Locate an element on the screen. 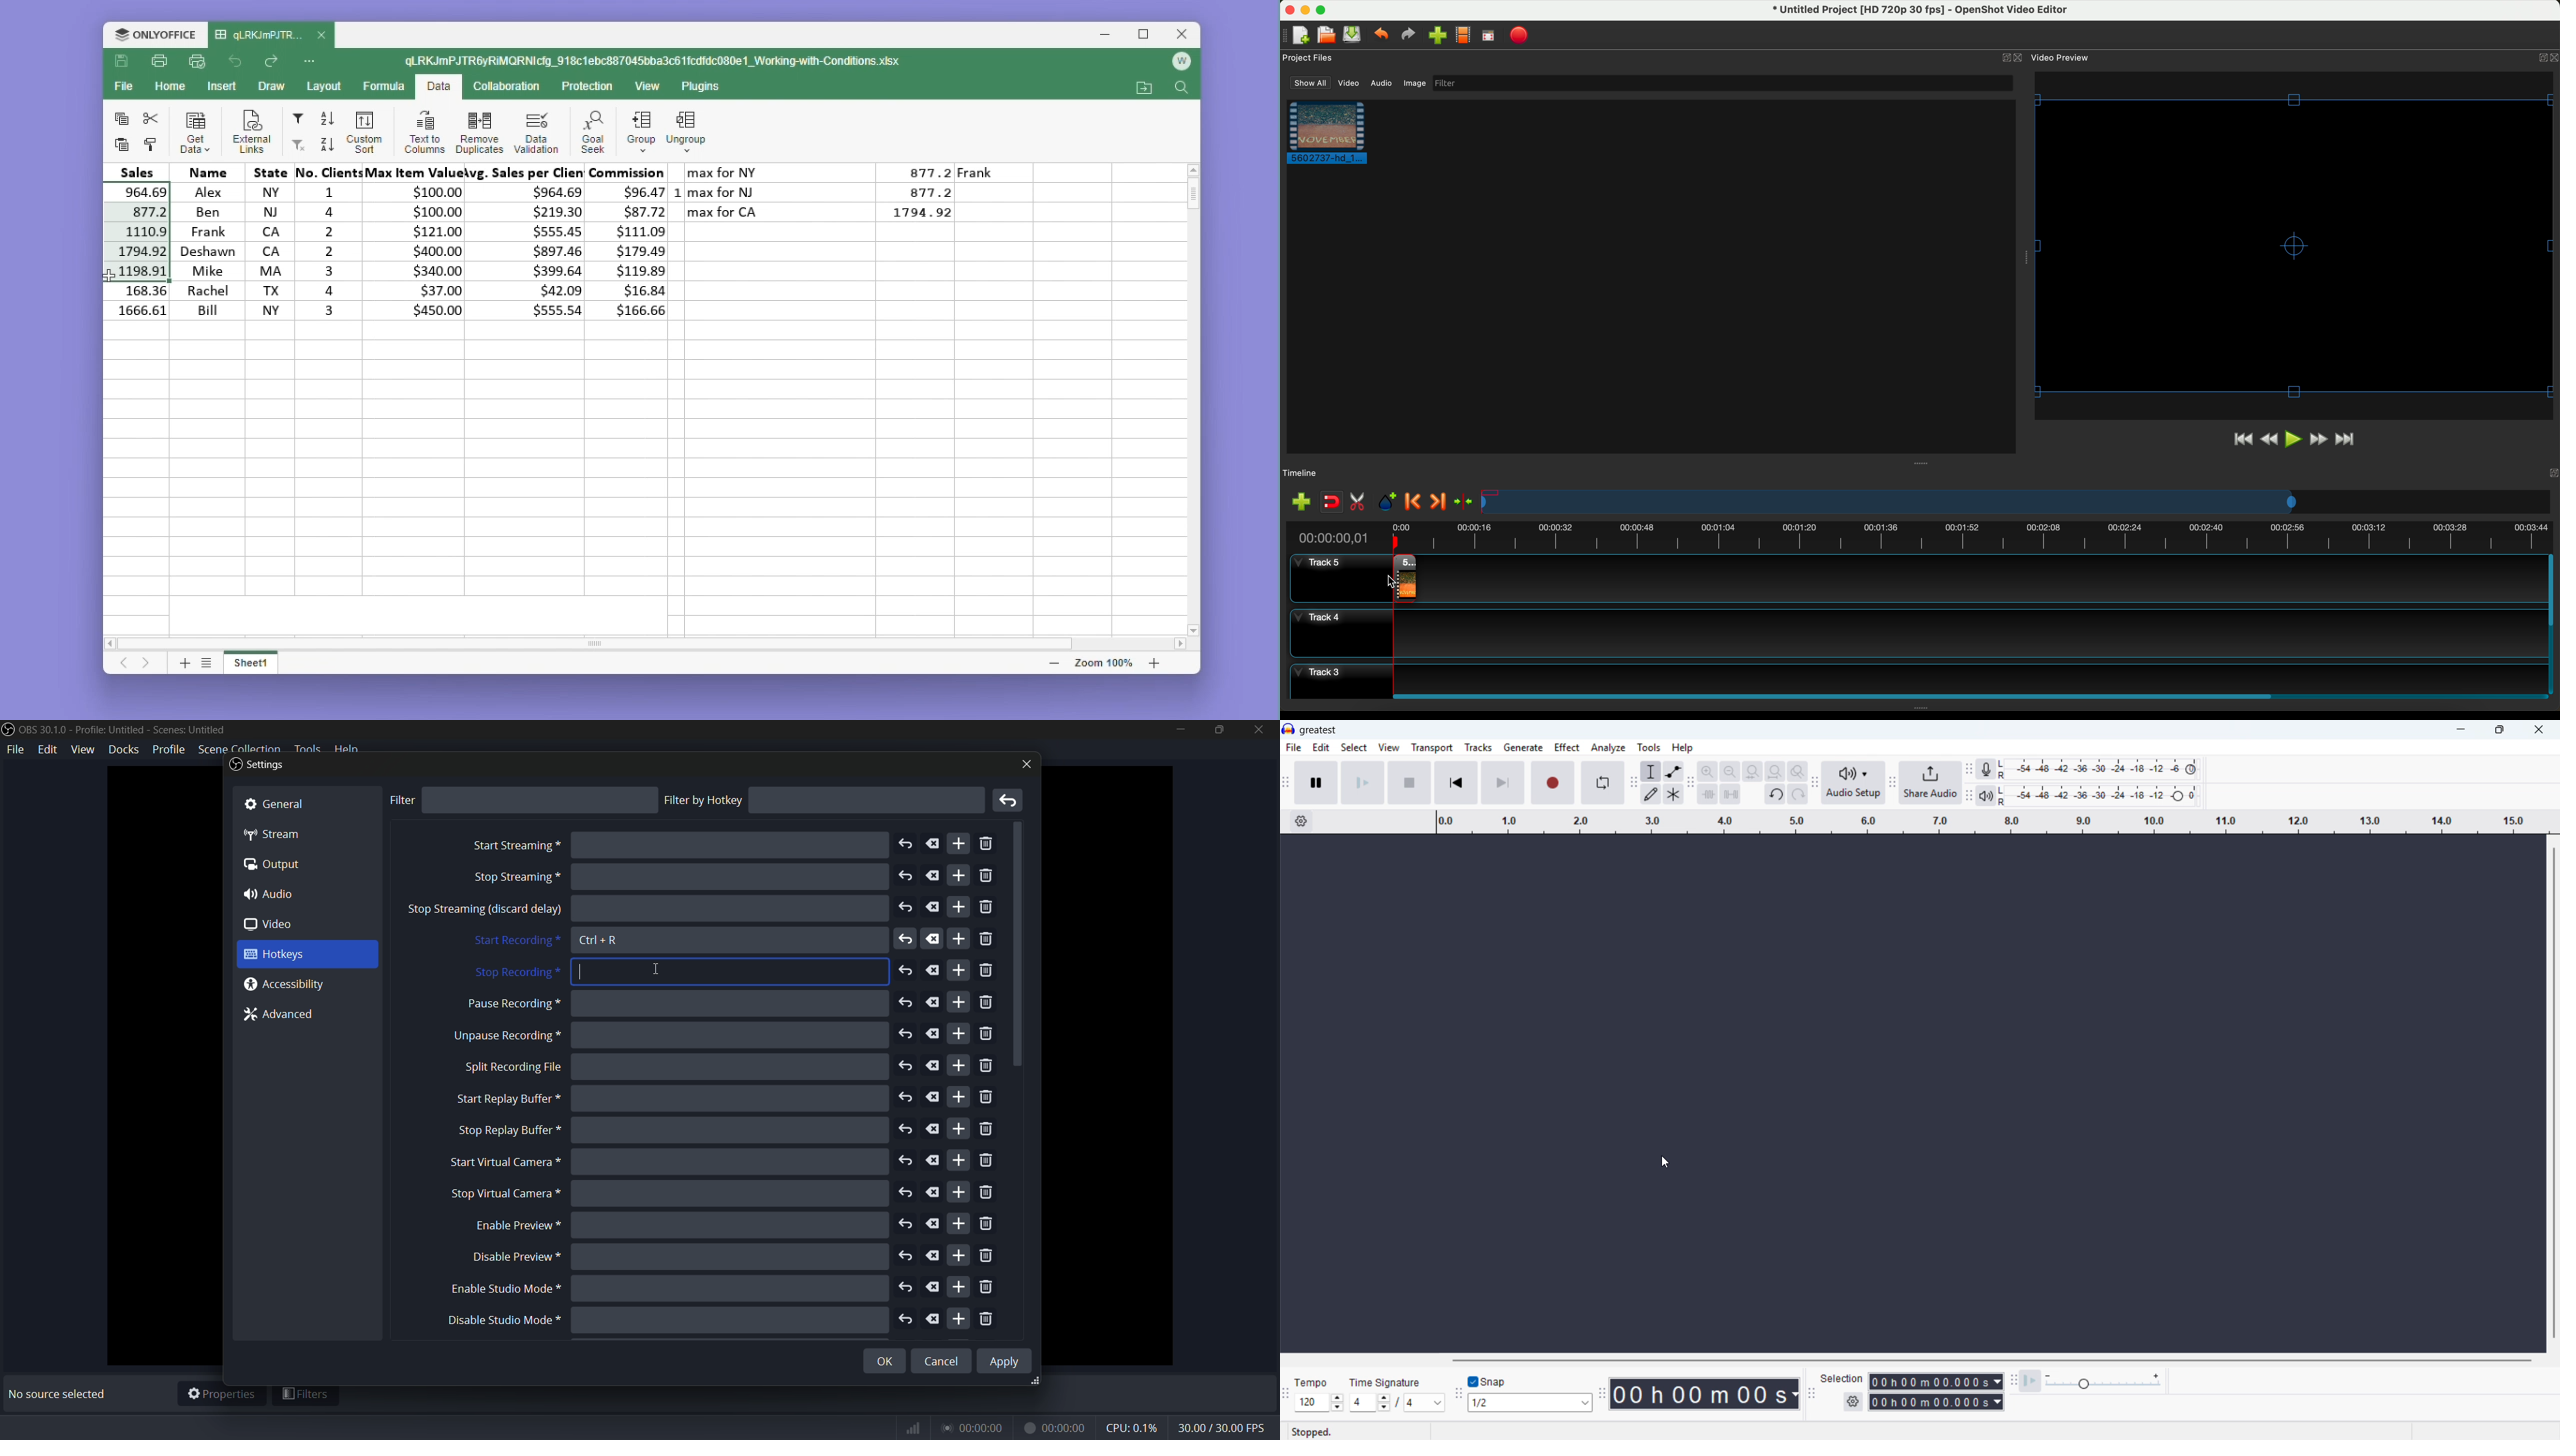 The width and height of the screenshot is (2576, 1456). 3 Hotkeys is located at coordinates (294, 955).